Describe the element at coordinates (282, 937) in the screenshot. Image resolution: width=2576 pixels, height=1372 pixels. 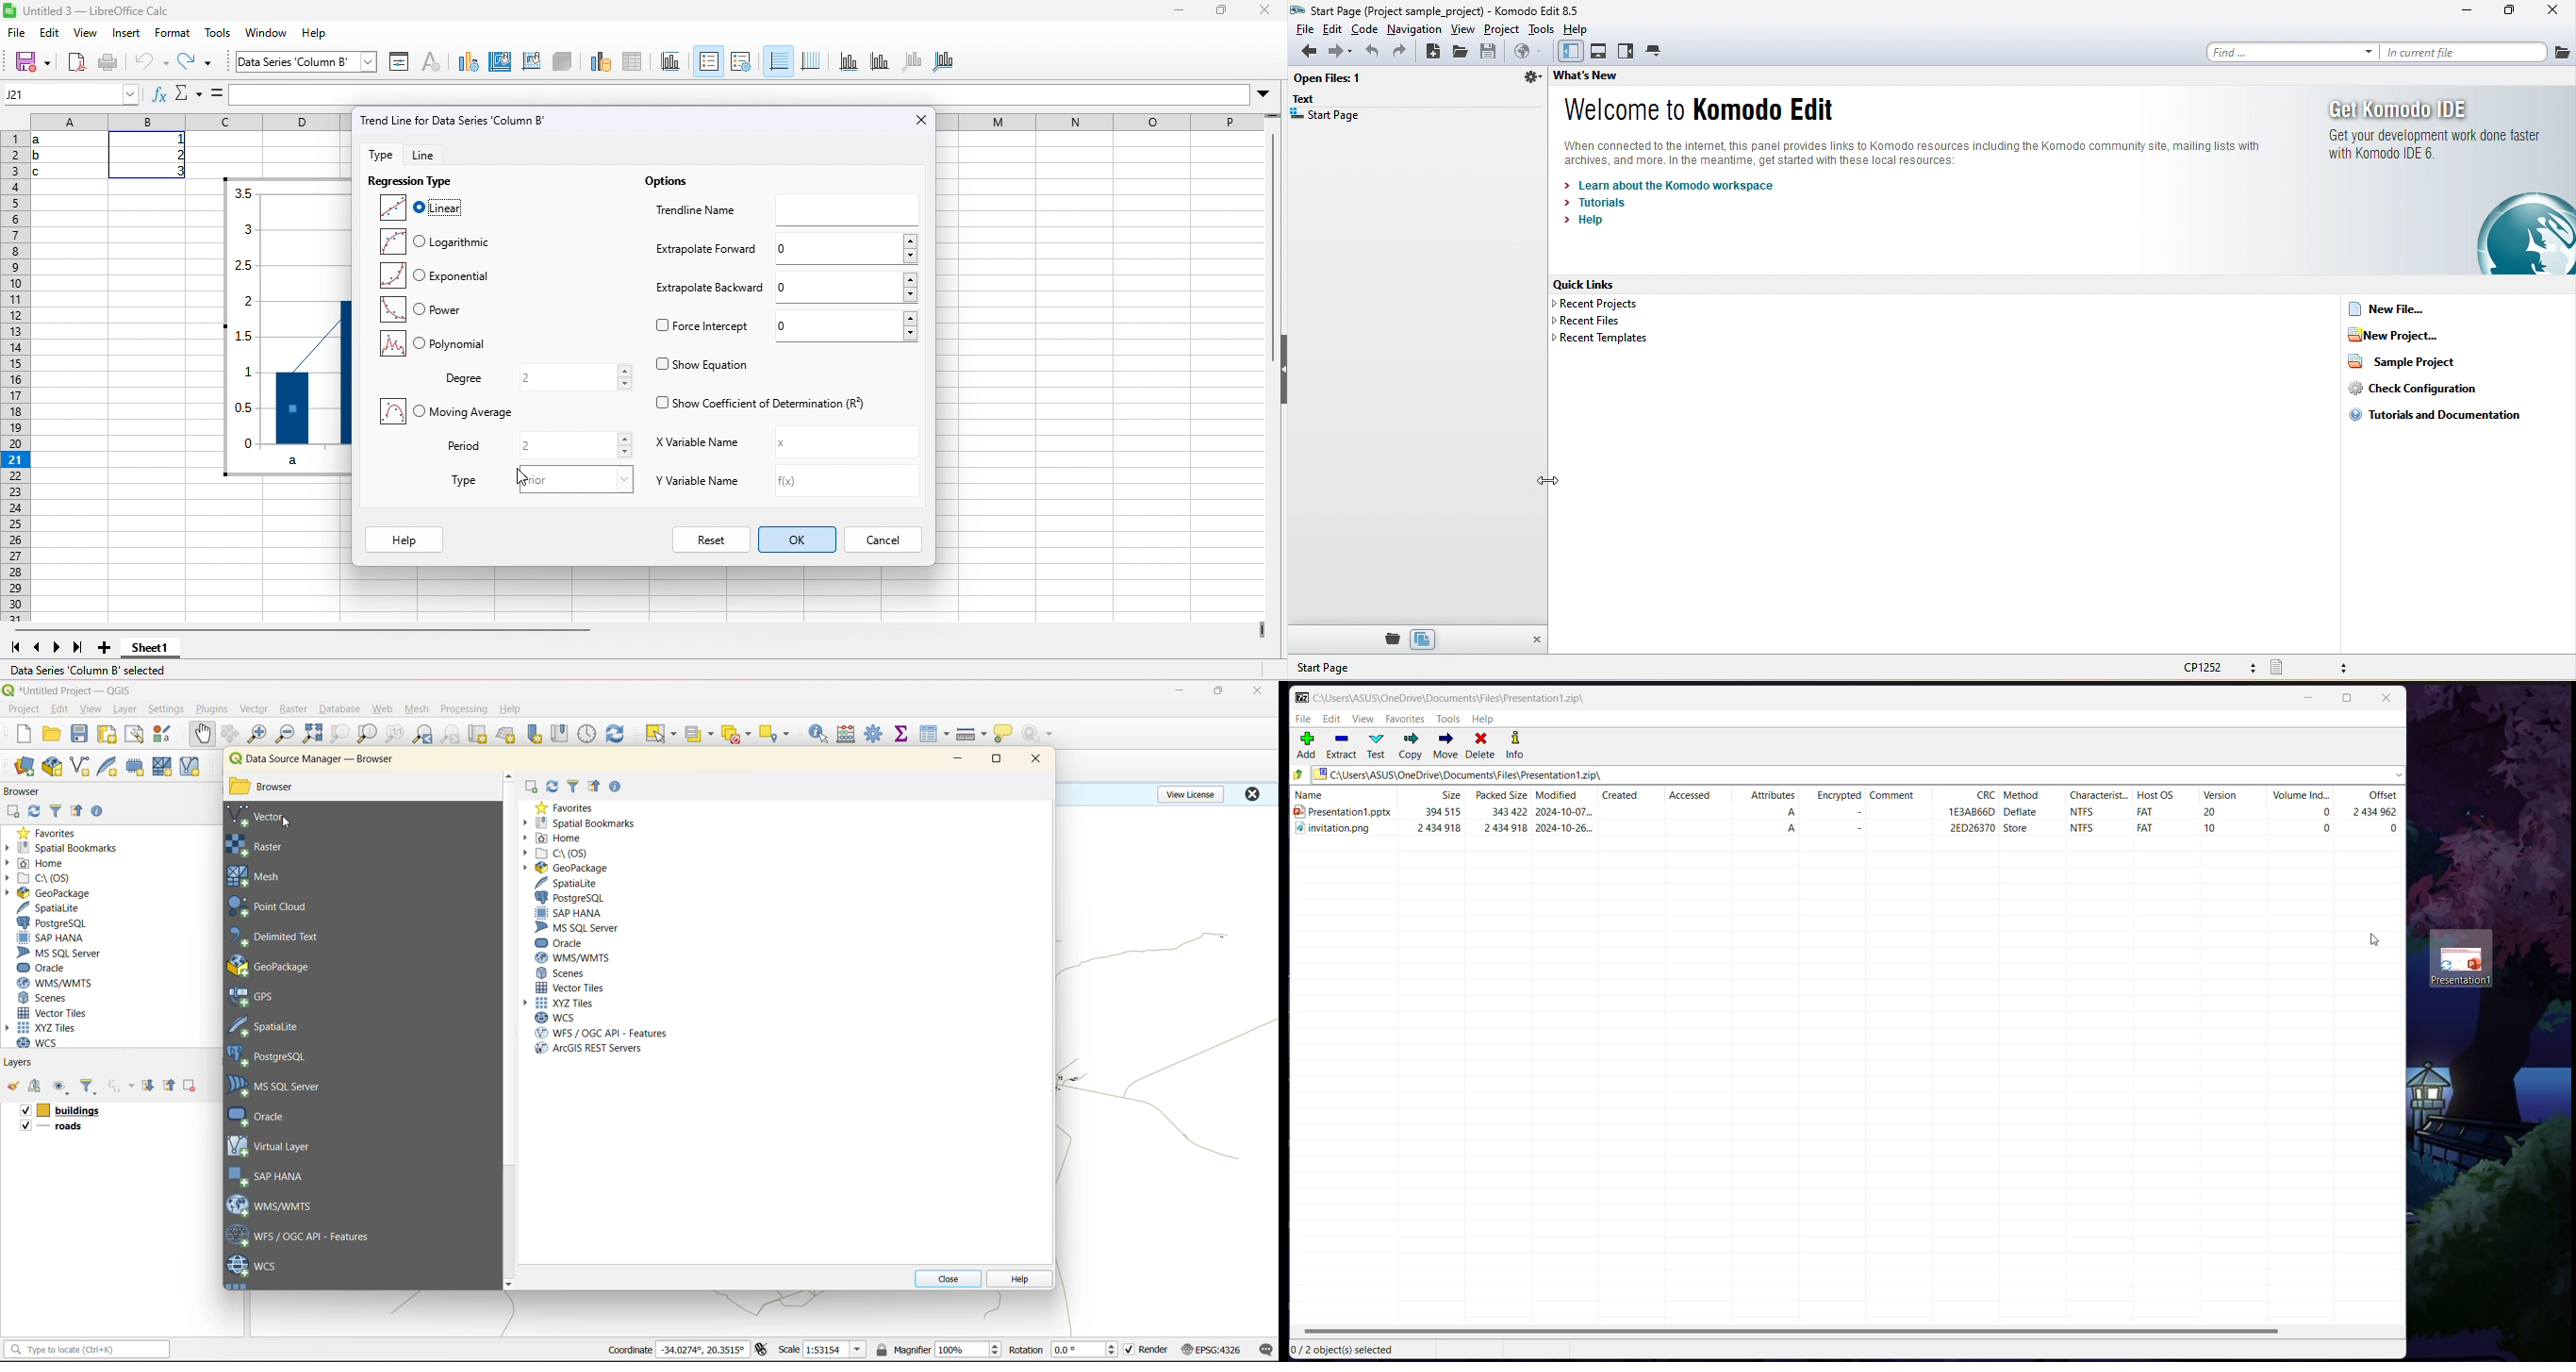
I see `delimited text` at that location.